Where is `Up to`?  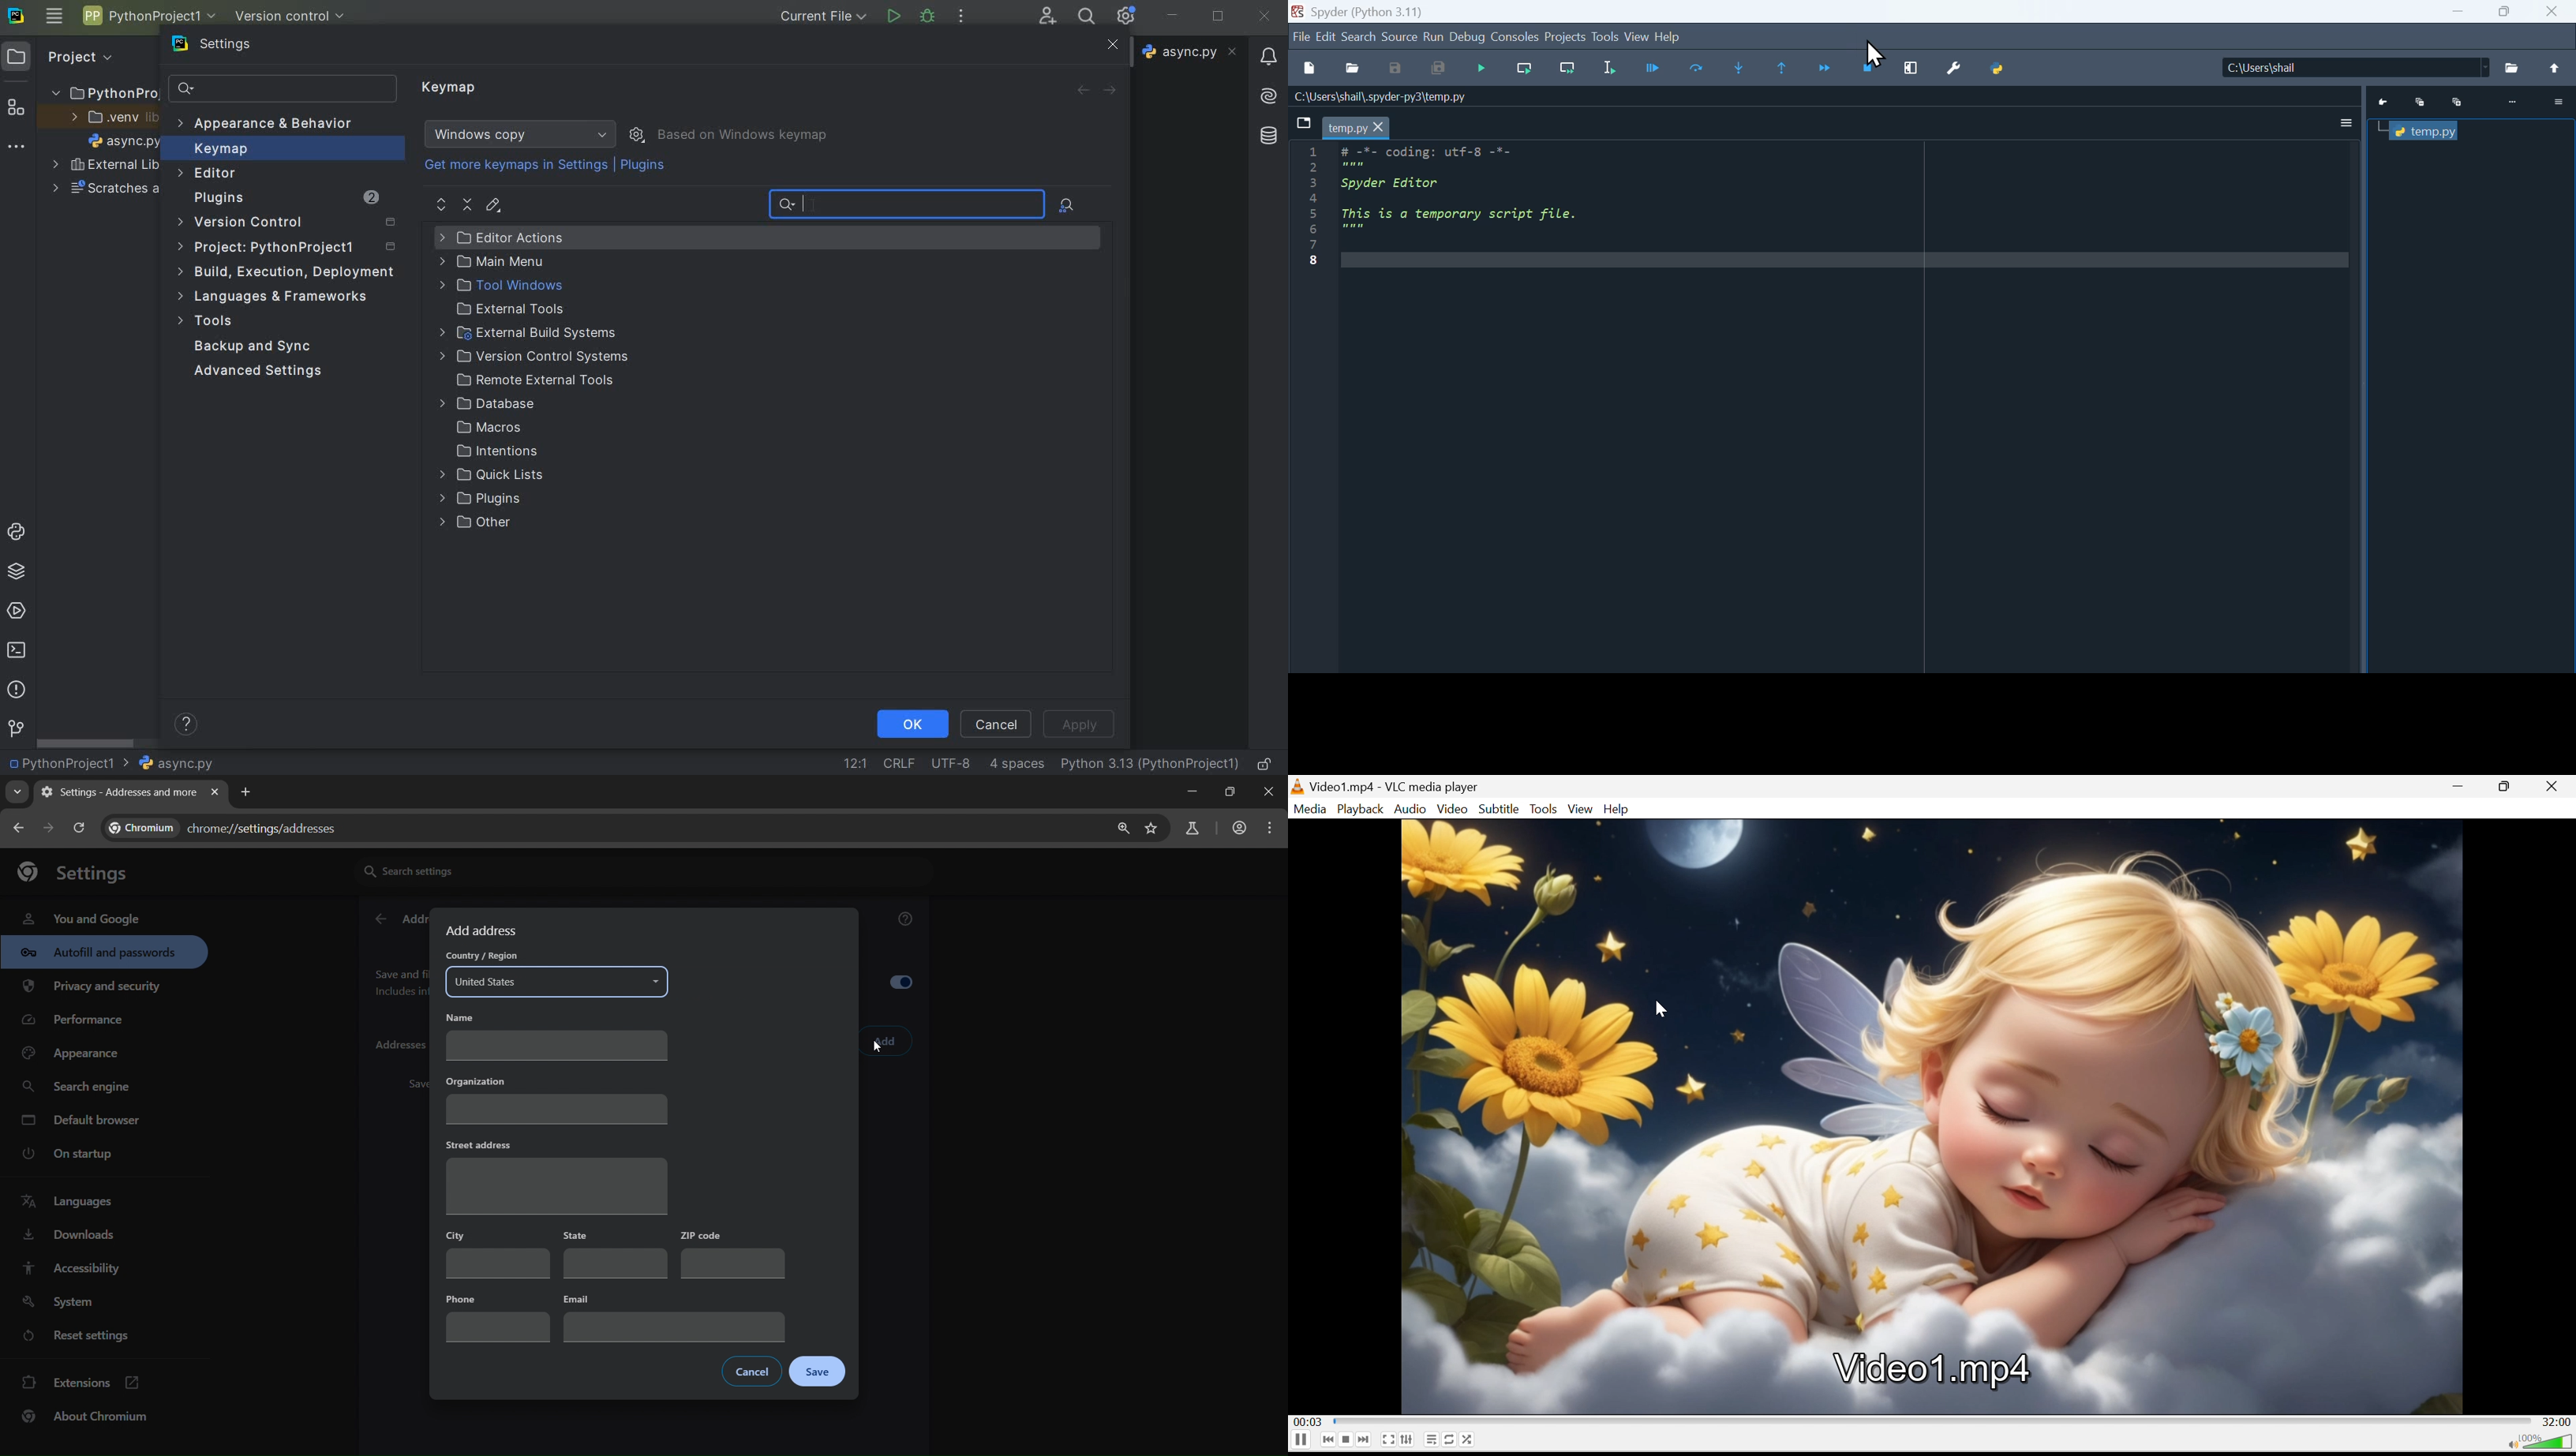 Up to is located at coordinates (2558, 68).